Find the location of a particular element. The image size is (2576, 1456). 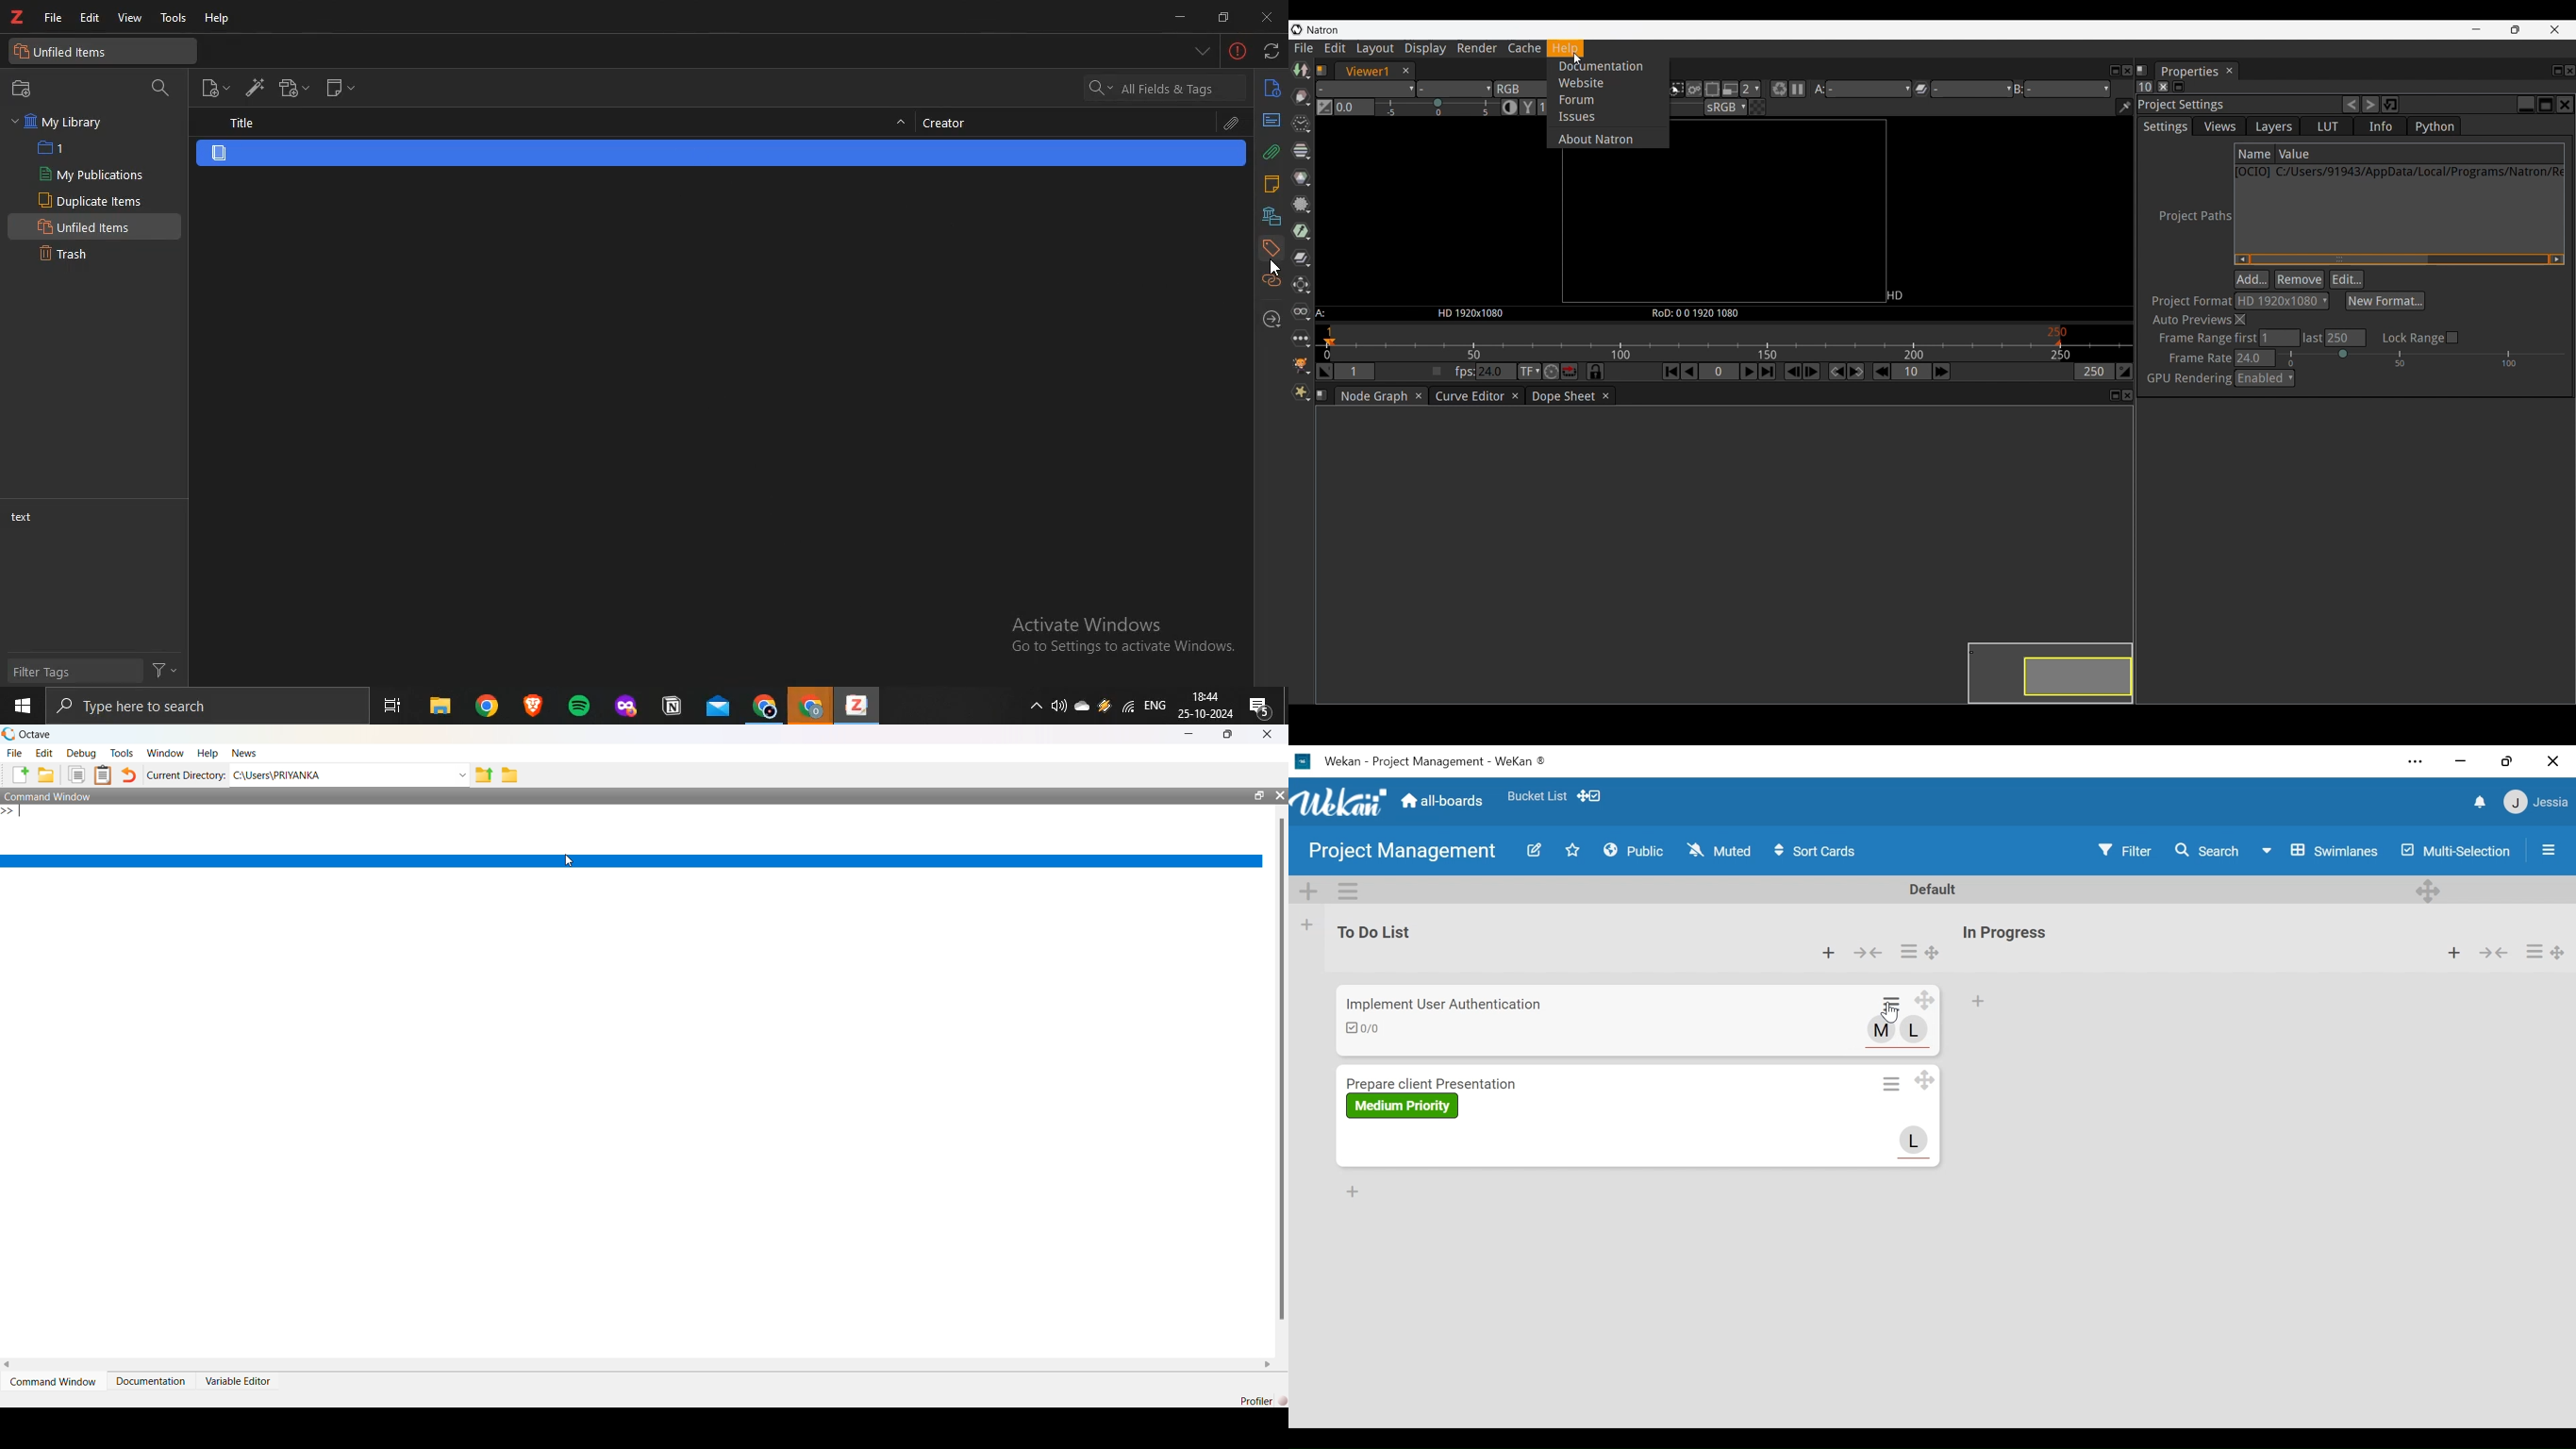

mail is located at coordinates (714, 706).